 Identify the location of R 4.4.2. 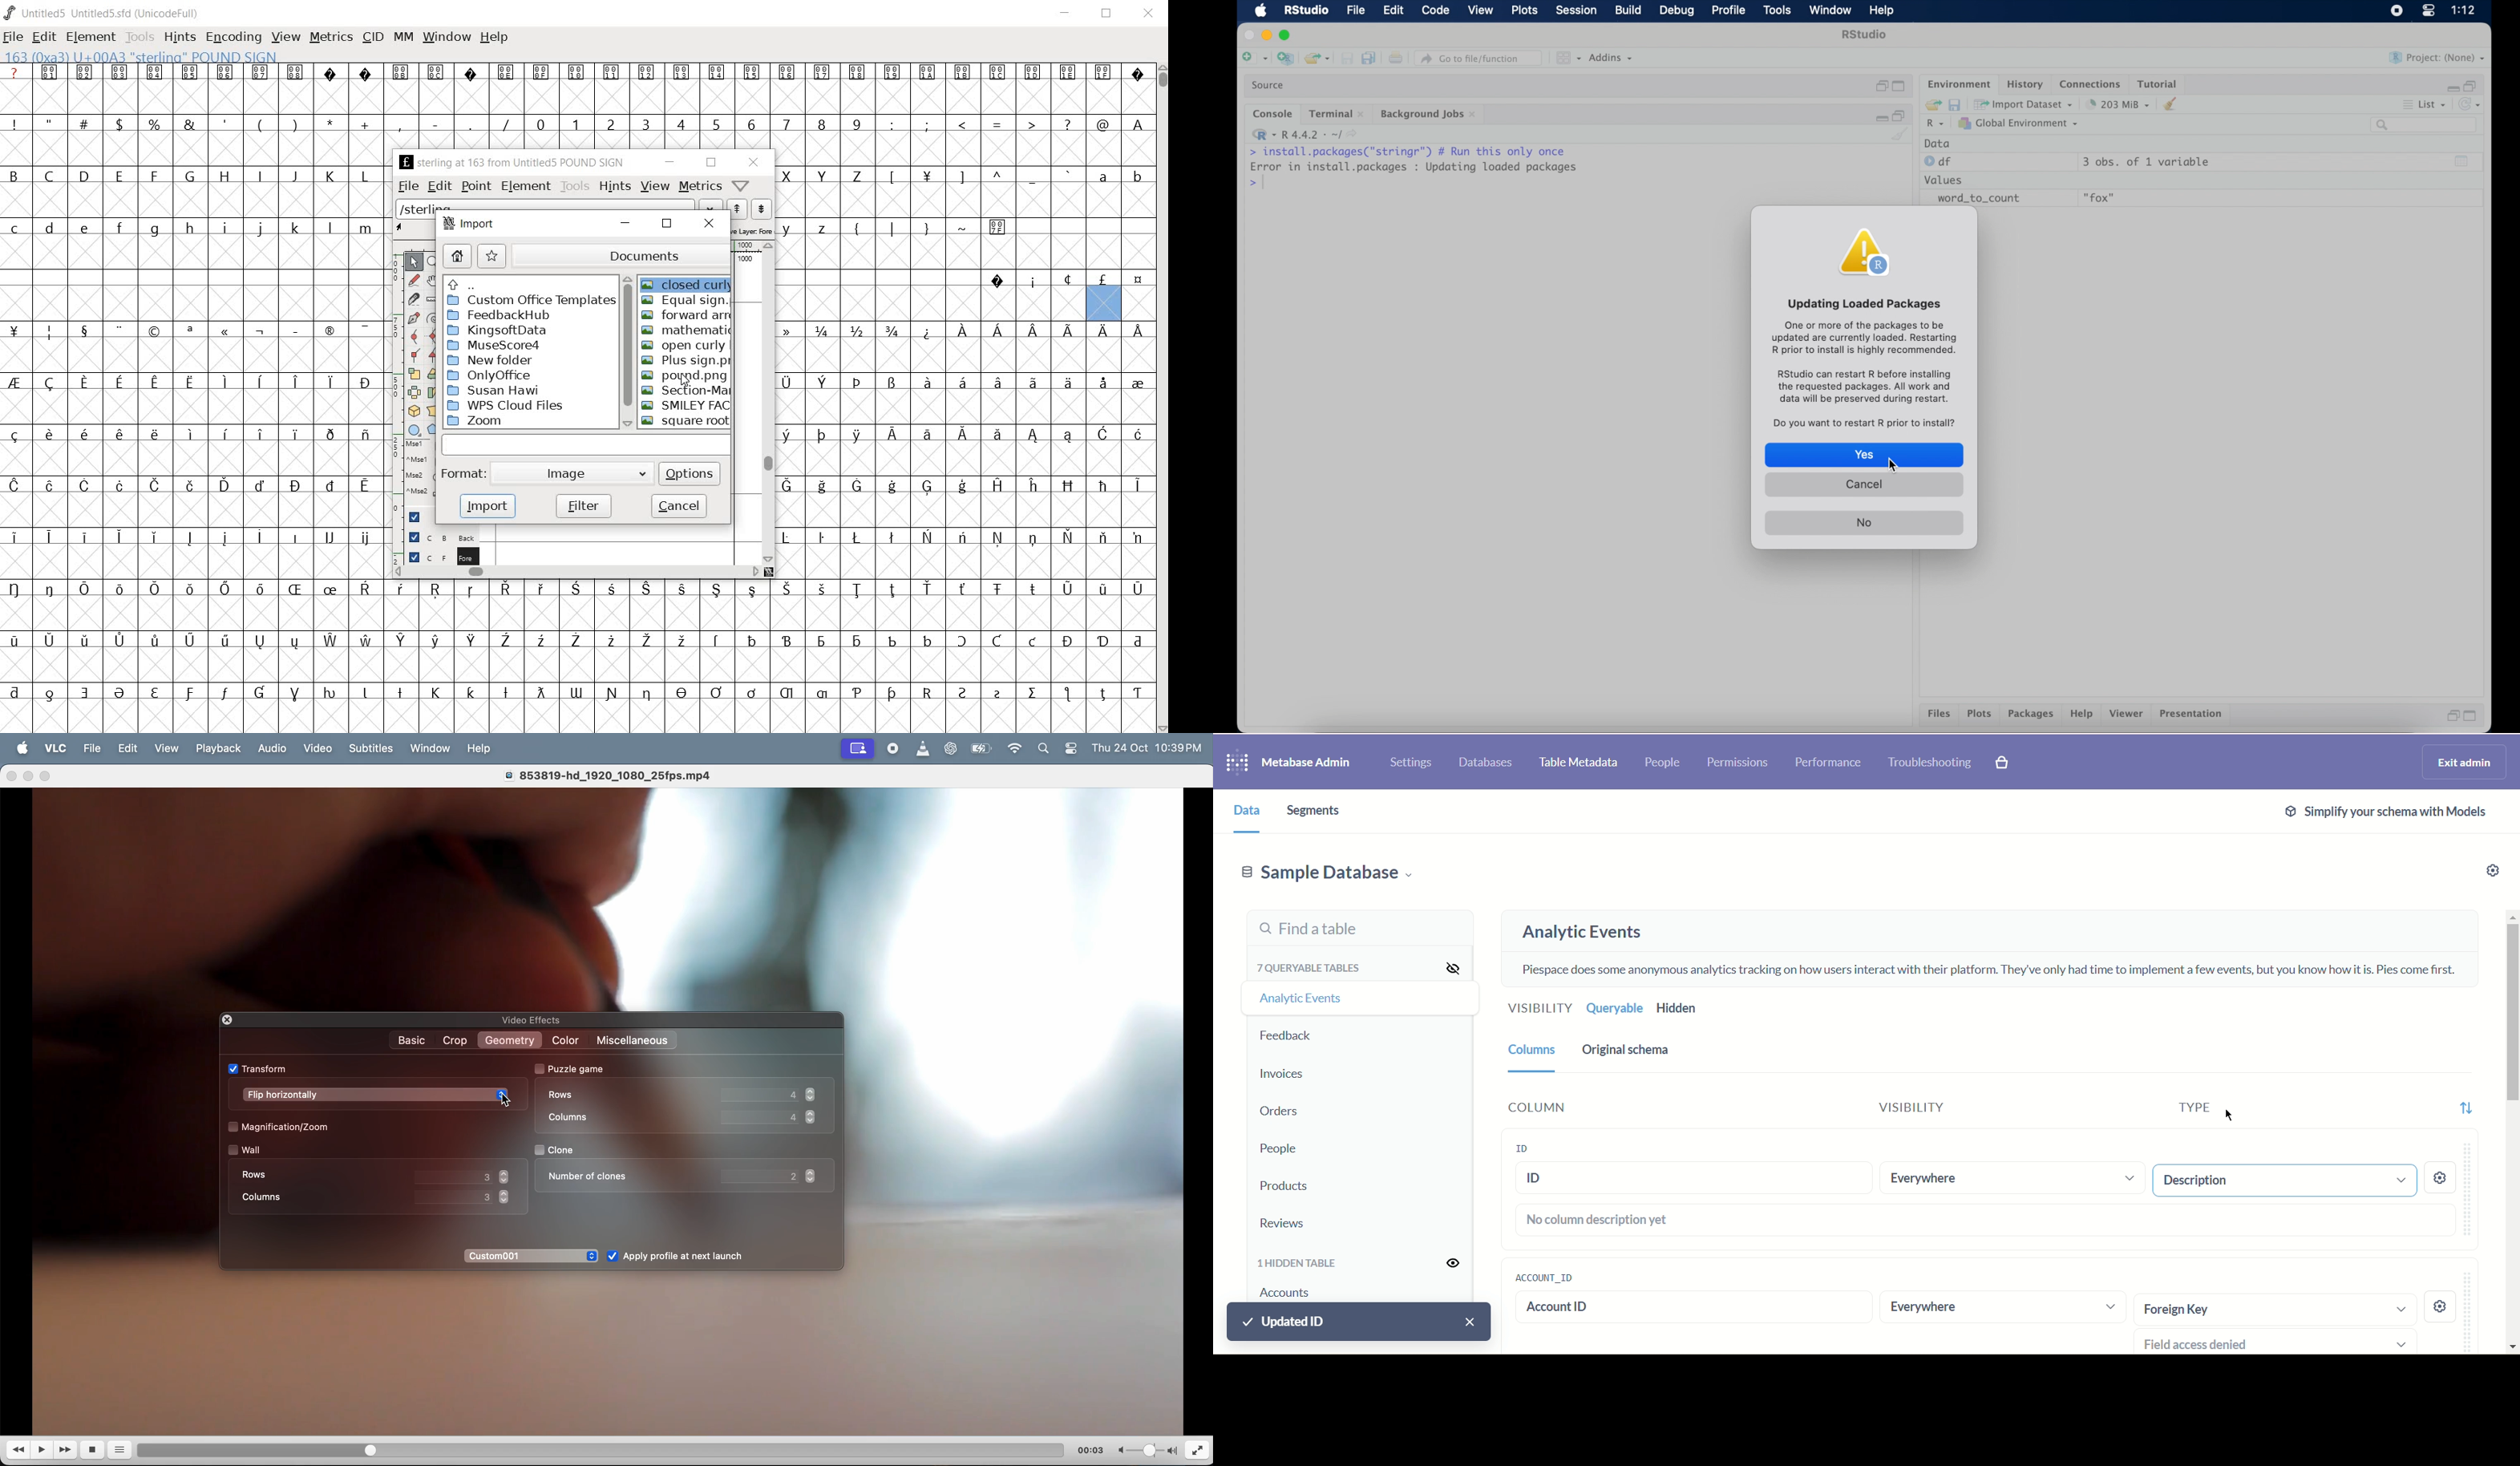
(1304, 134).